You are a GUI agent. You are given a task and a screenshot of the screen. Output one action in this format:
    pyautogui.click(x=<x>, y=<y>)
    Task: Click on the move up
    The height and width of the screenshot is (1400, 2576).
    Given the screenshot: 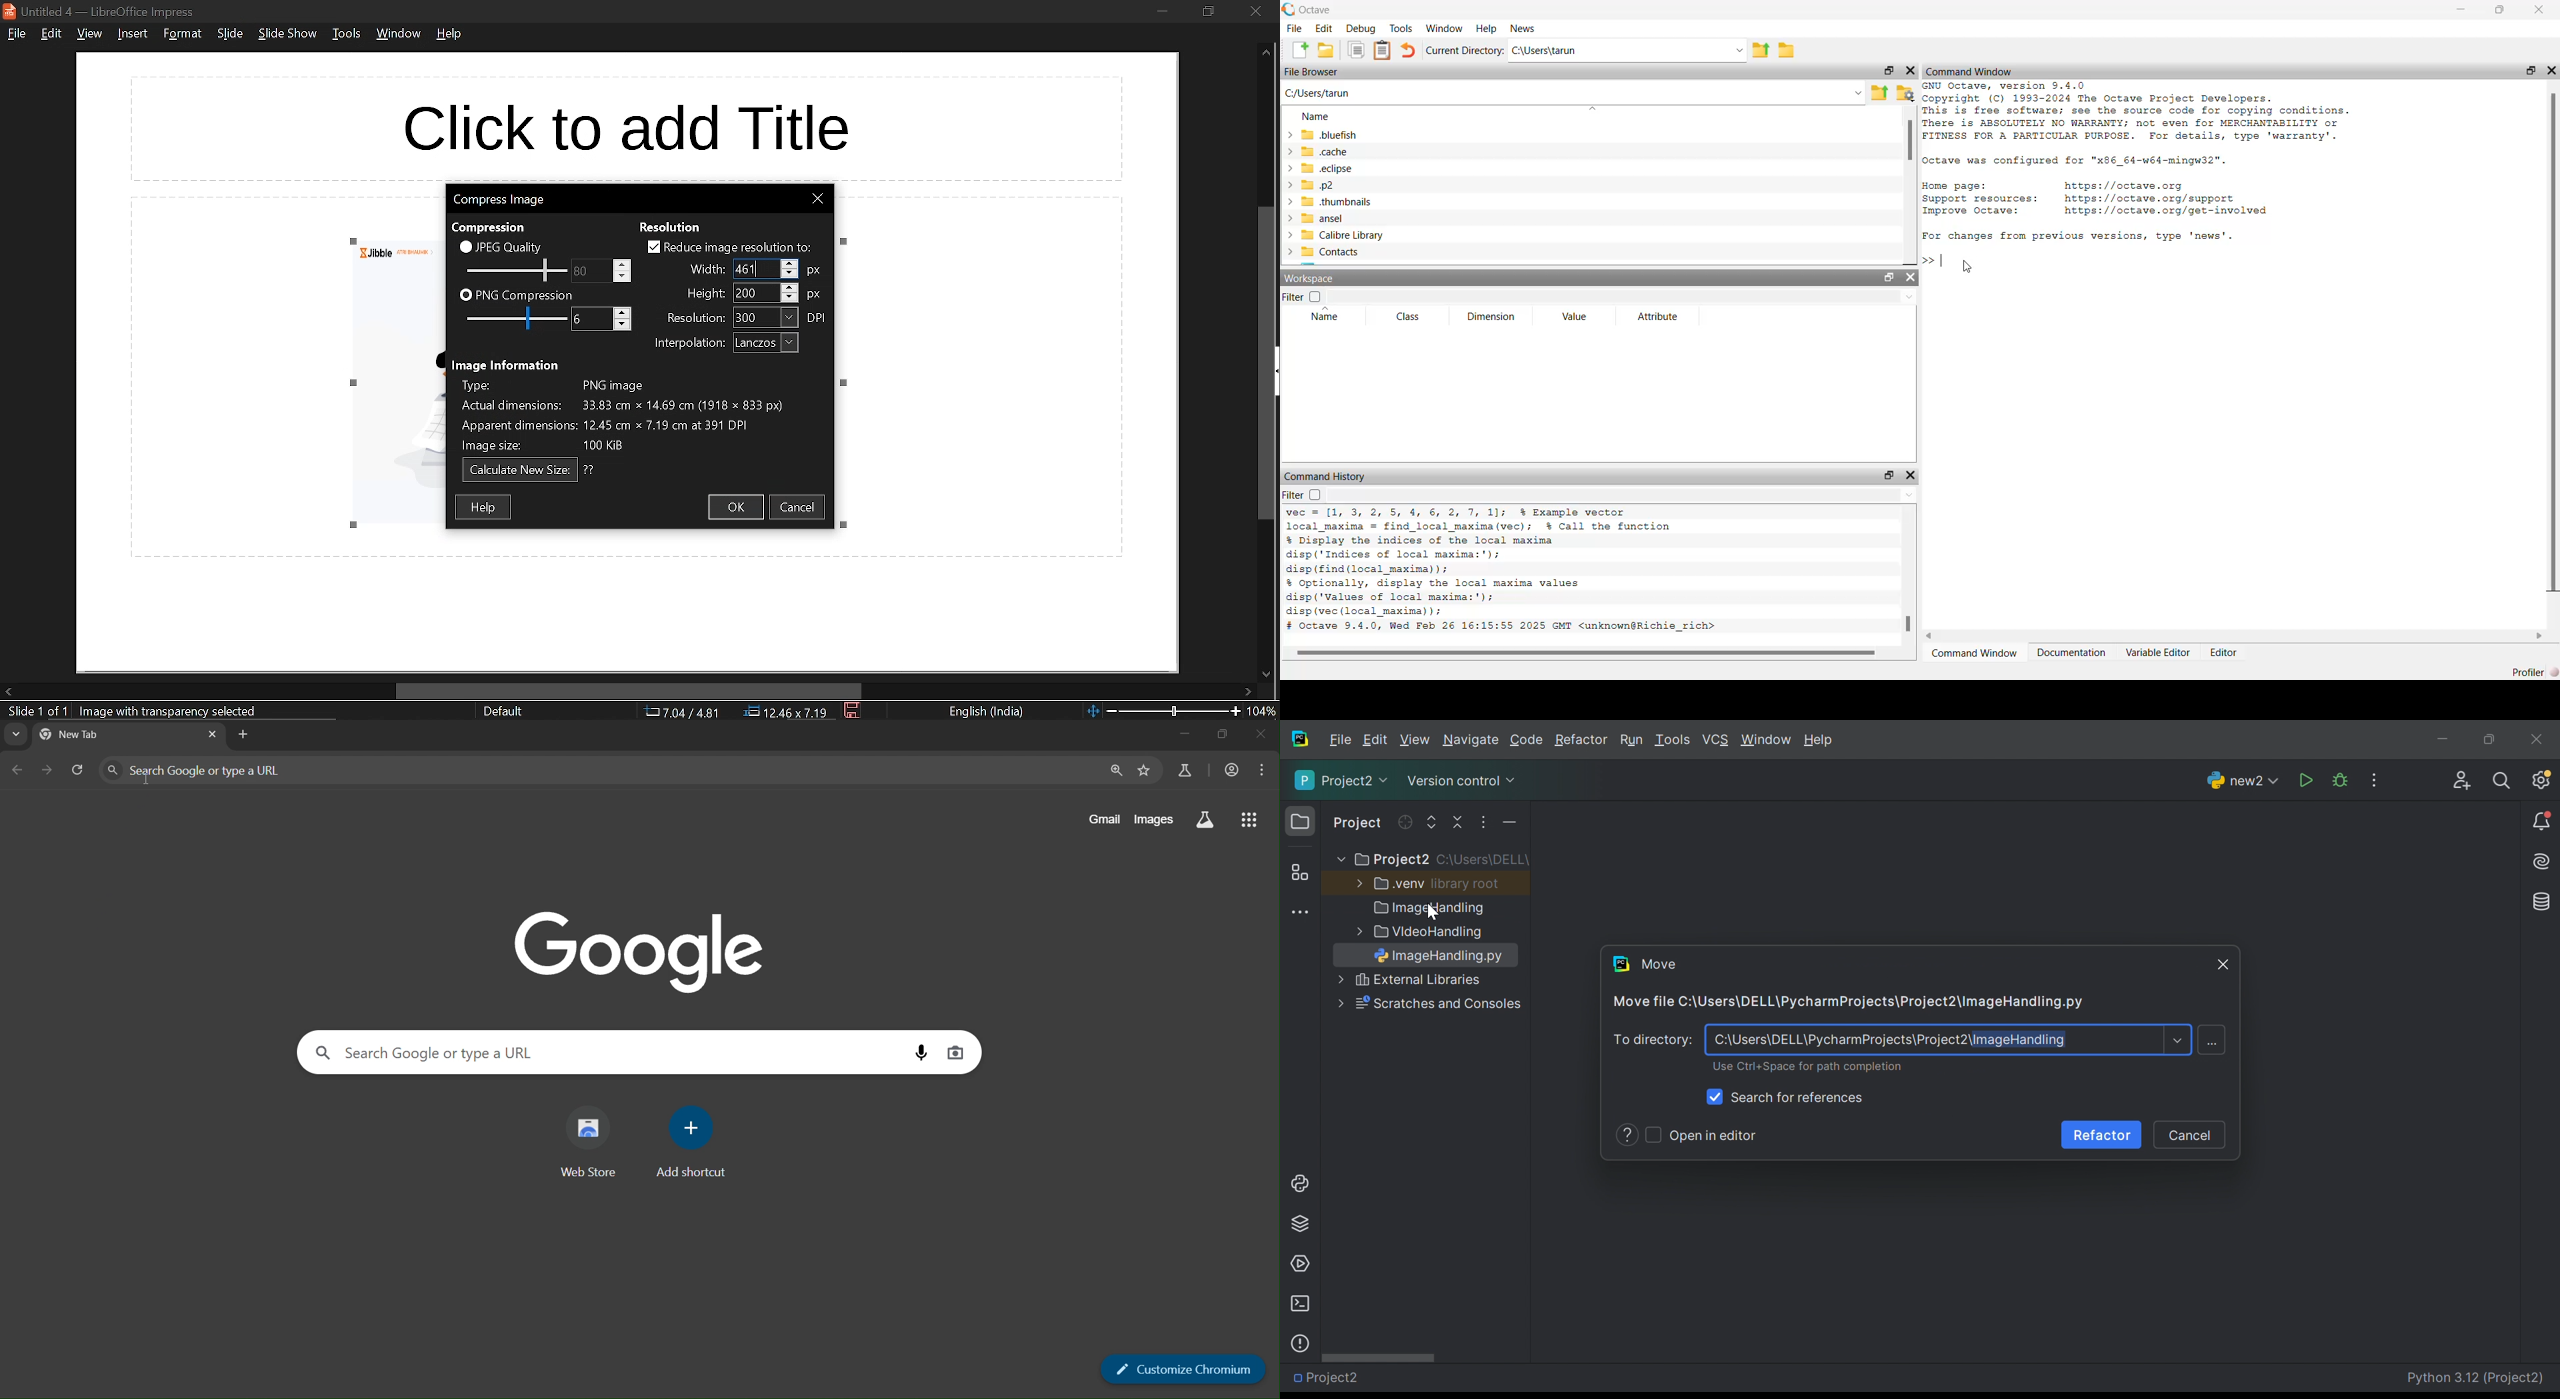 What is the action you would take?
    pyautogui.click(x=1266, y=56)
    